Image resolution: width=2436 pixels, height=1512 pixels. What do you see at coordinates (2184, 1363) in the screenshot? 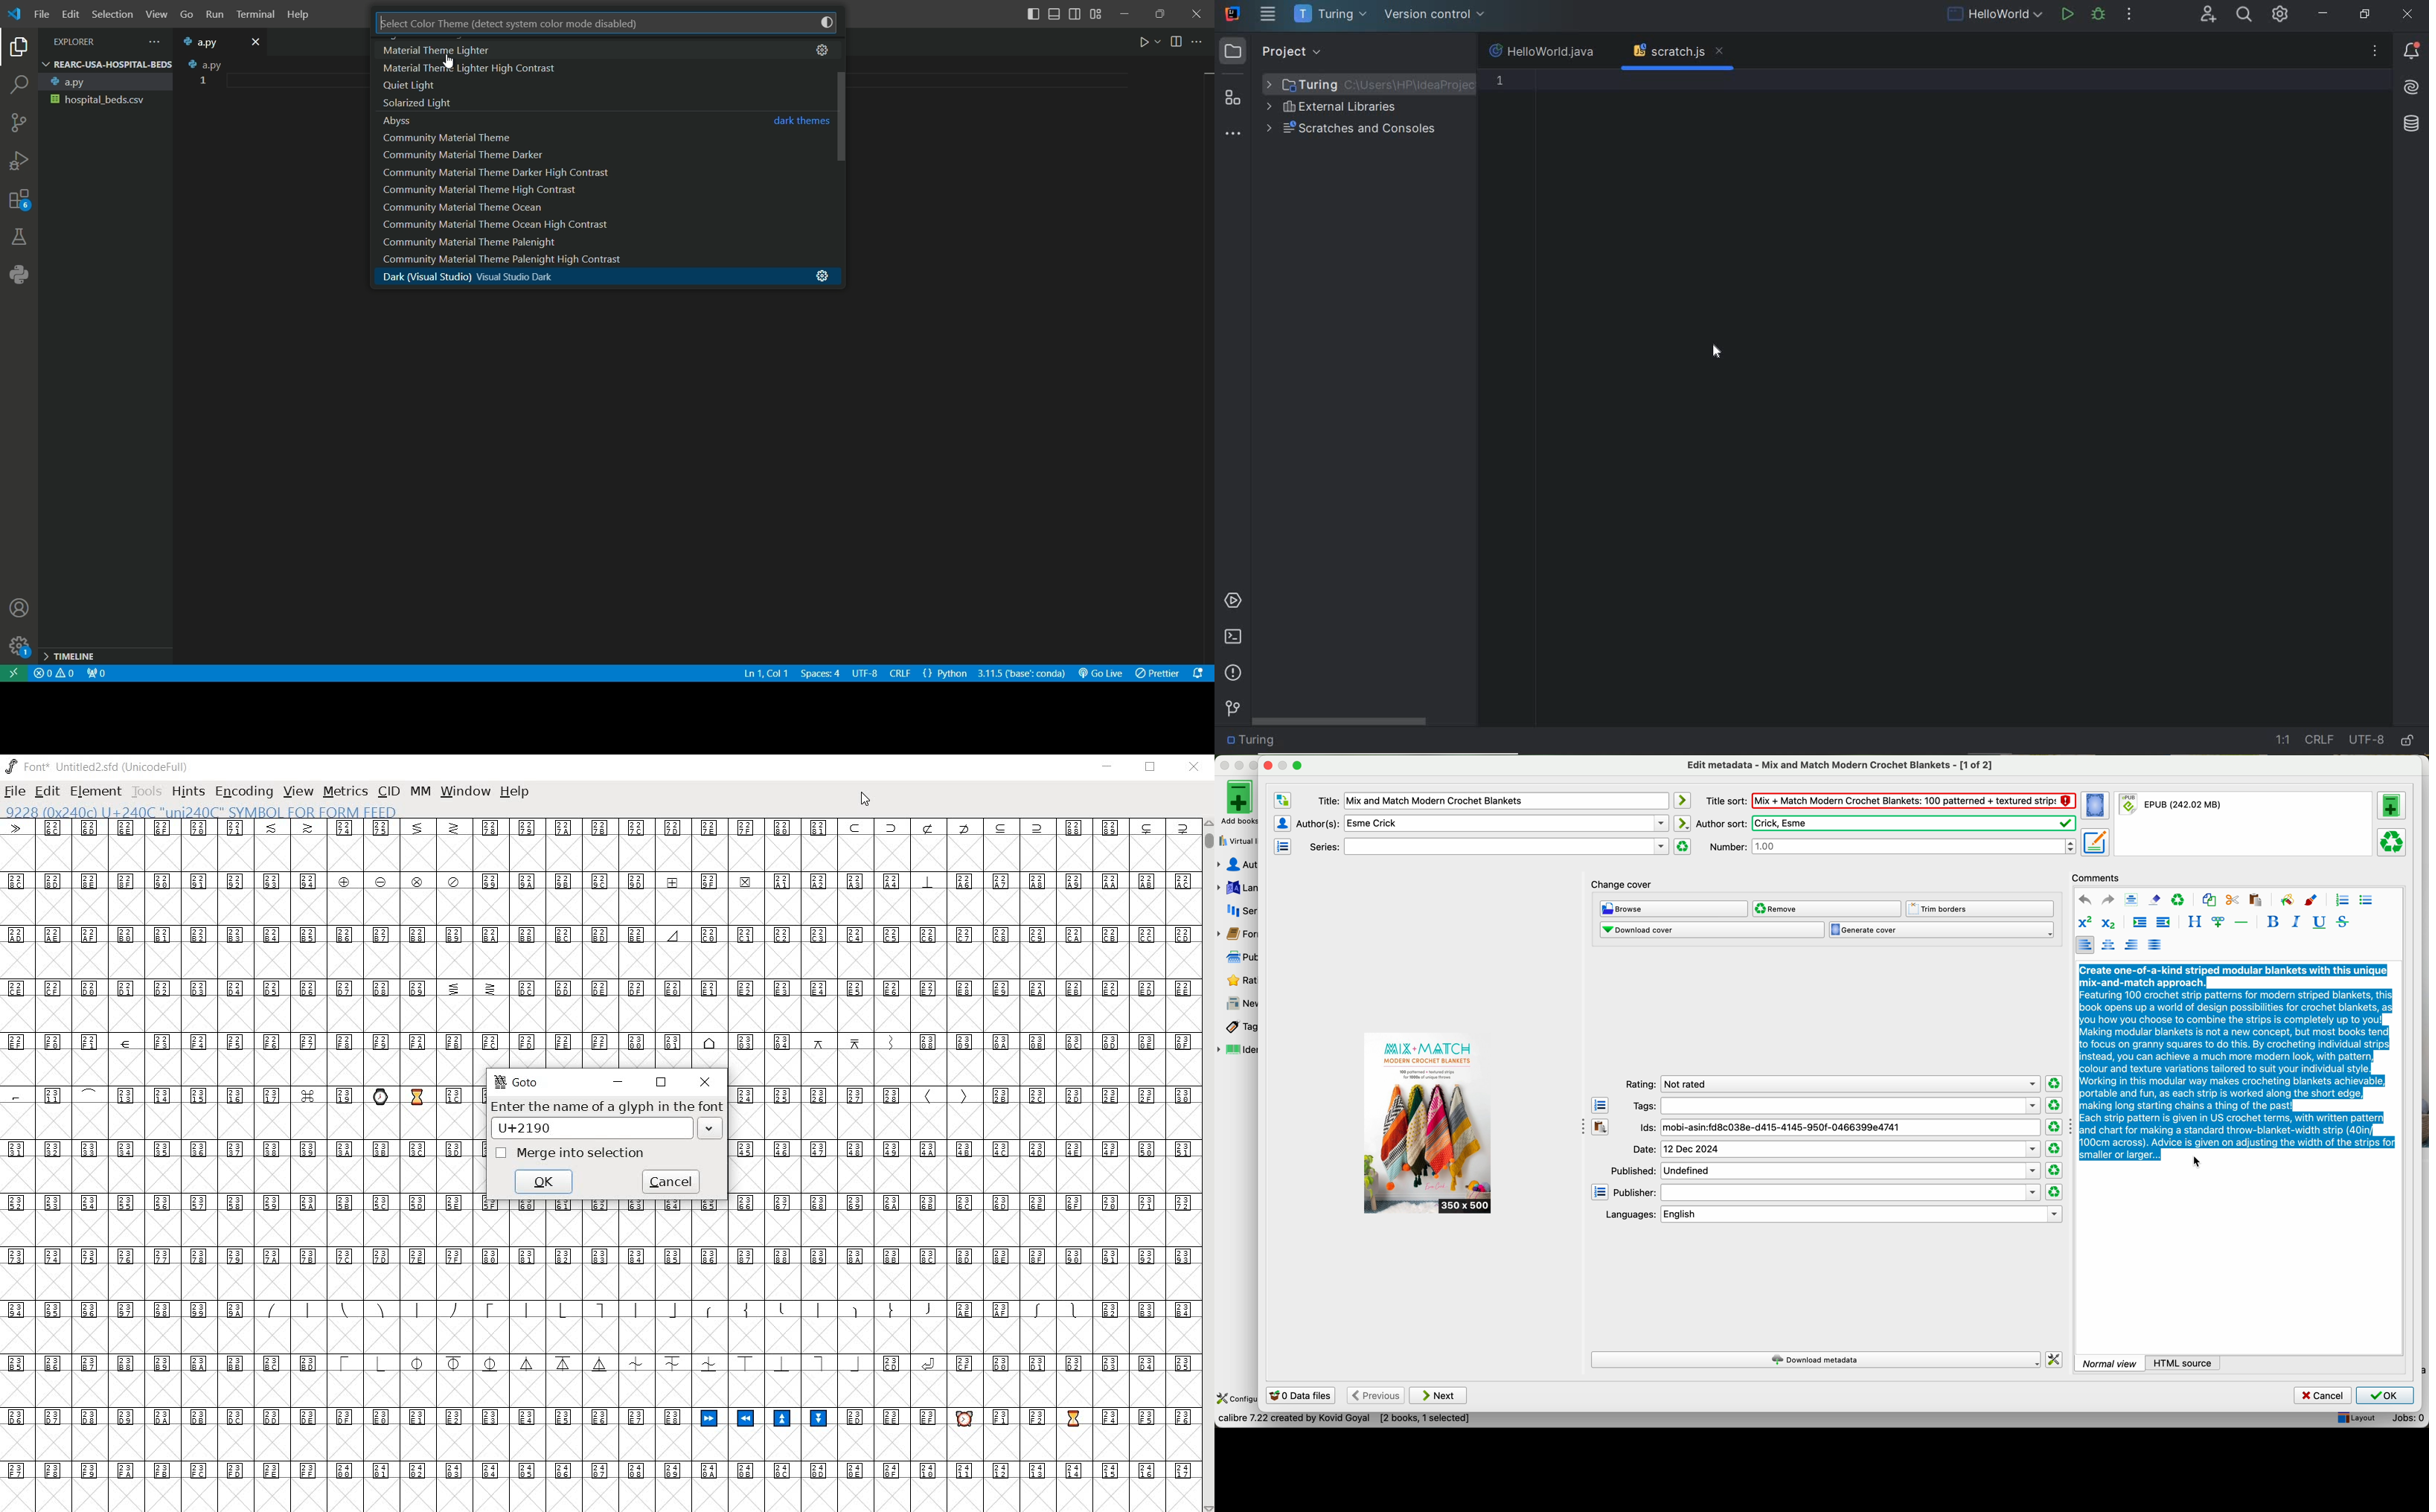
I see `HTML source` at bounding box center [2184, 1363].